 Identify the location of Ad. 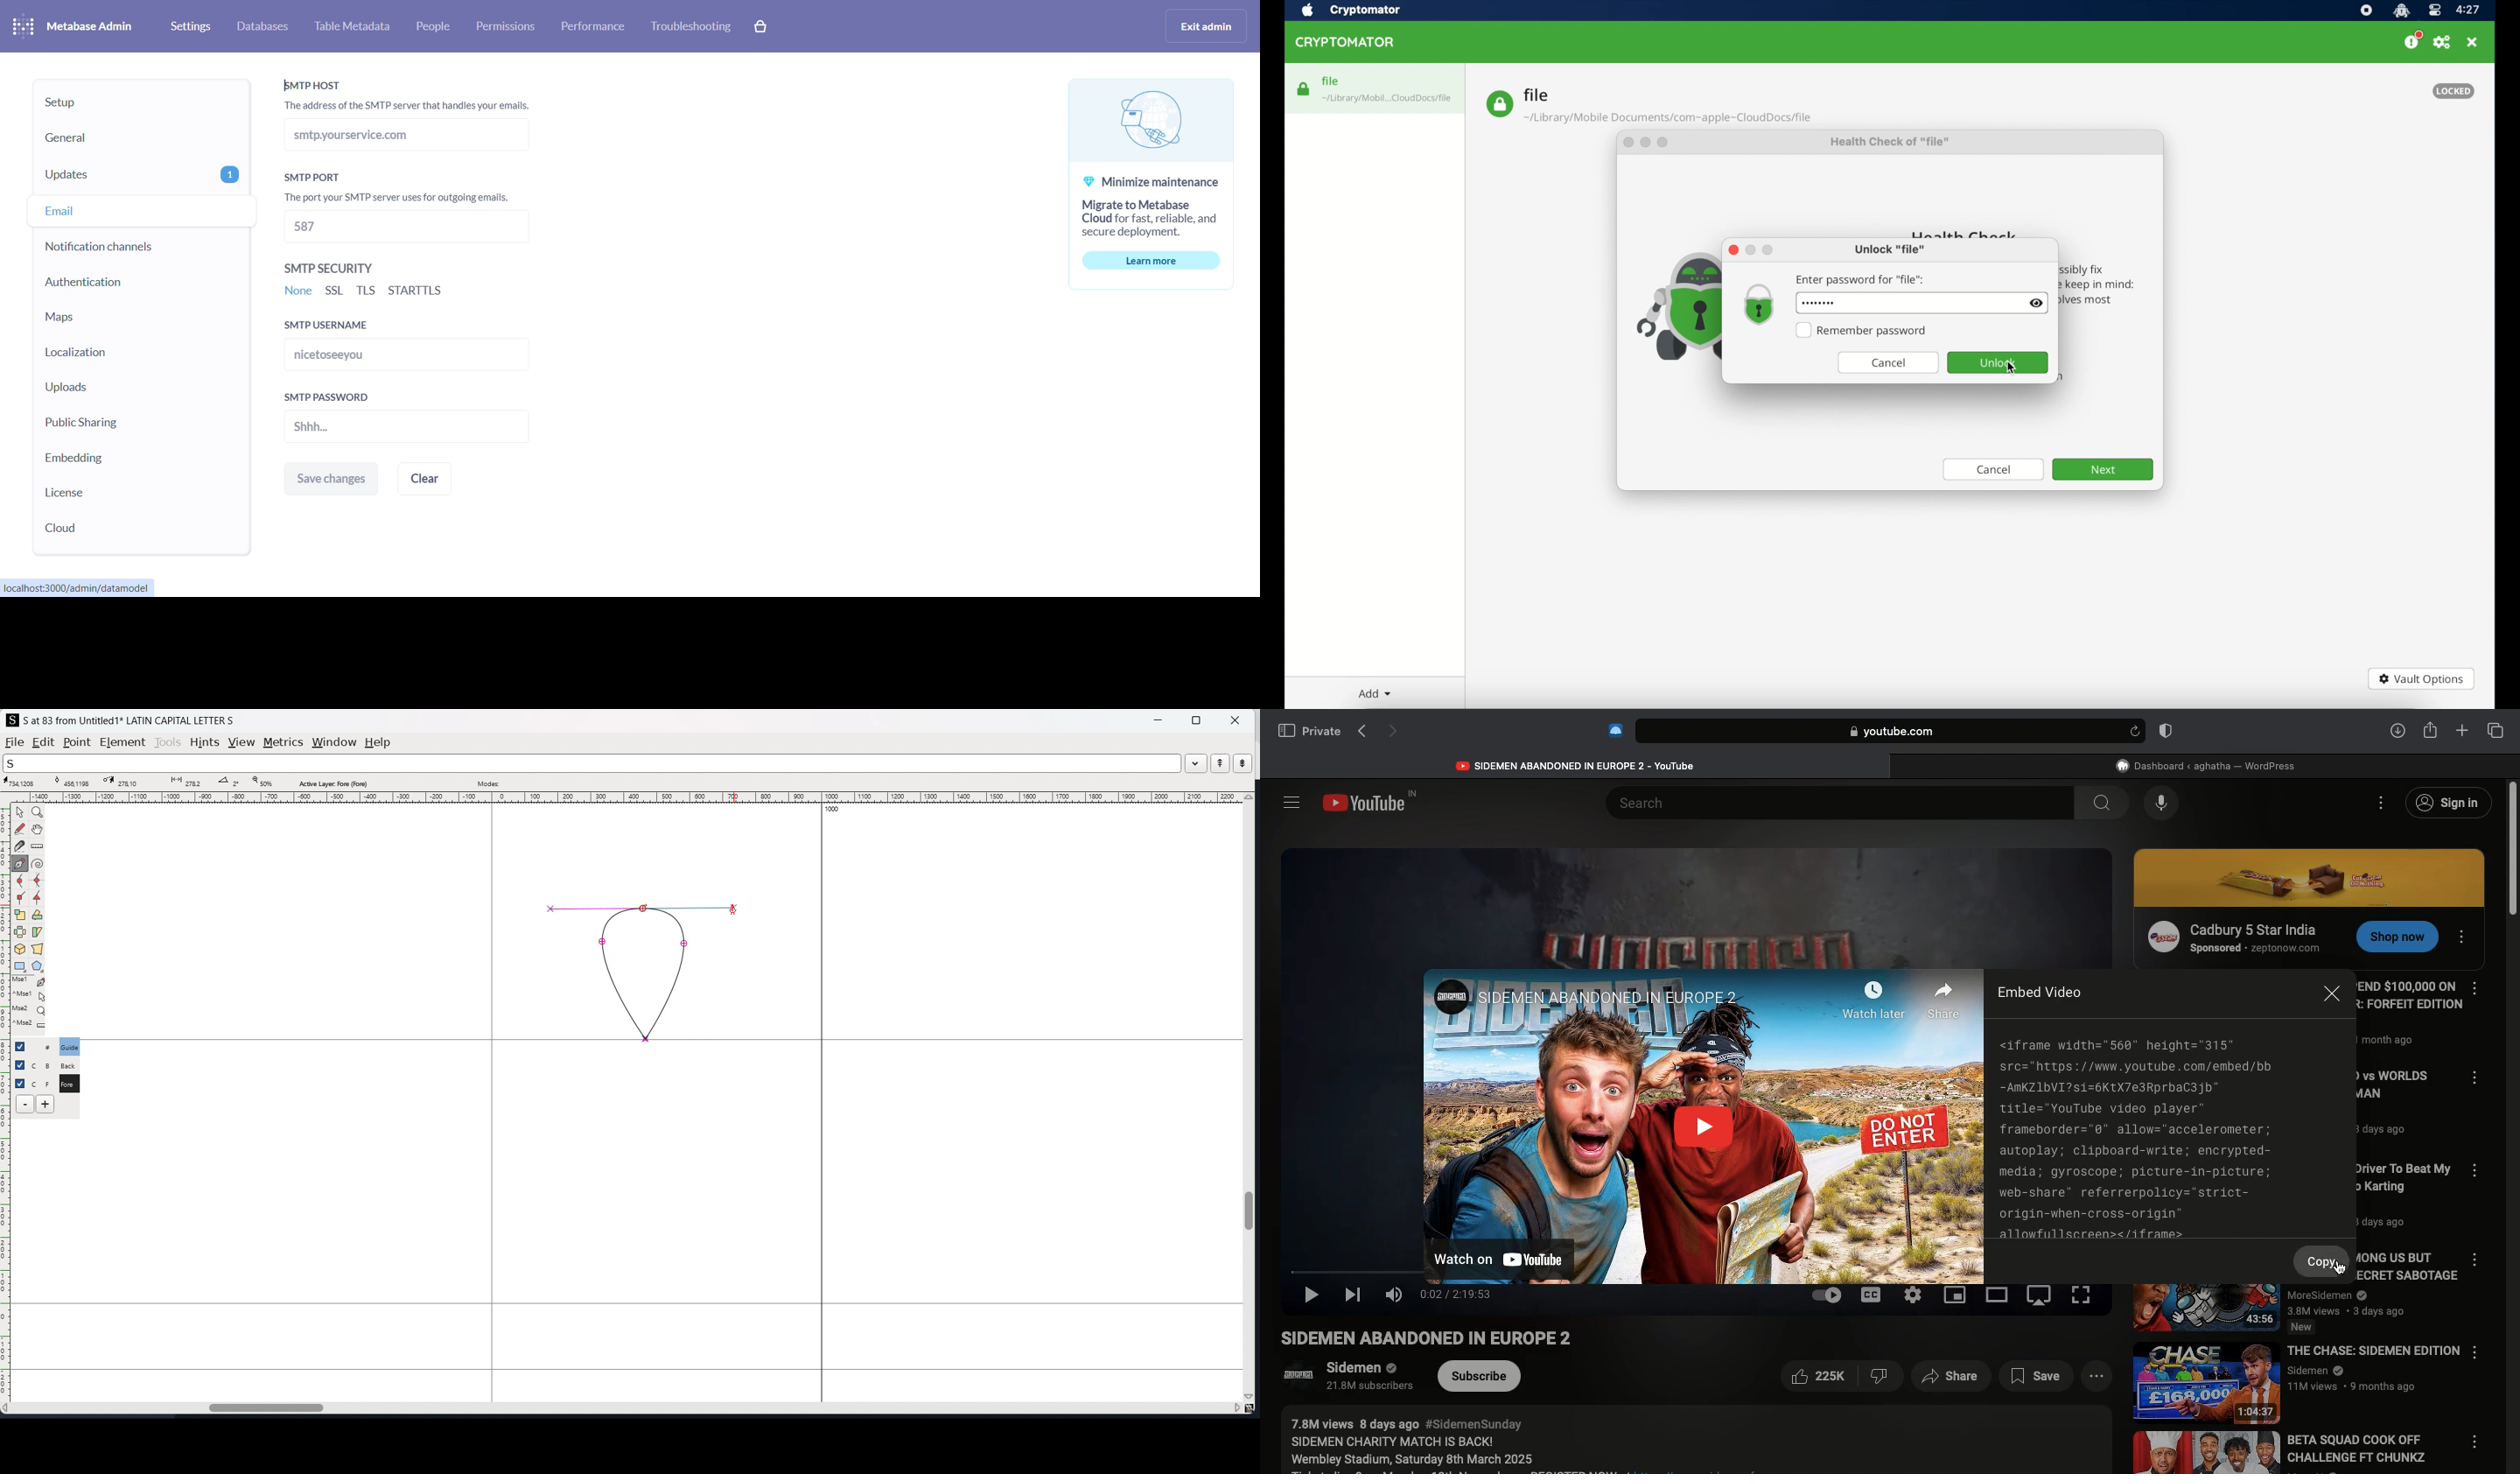
(2312, 878).